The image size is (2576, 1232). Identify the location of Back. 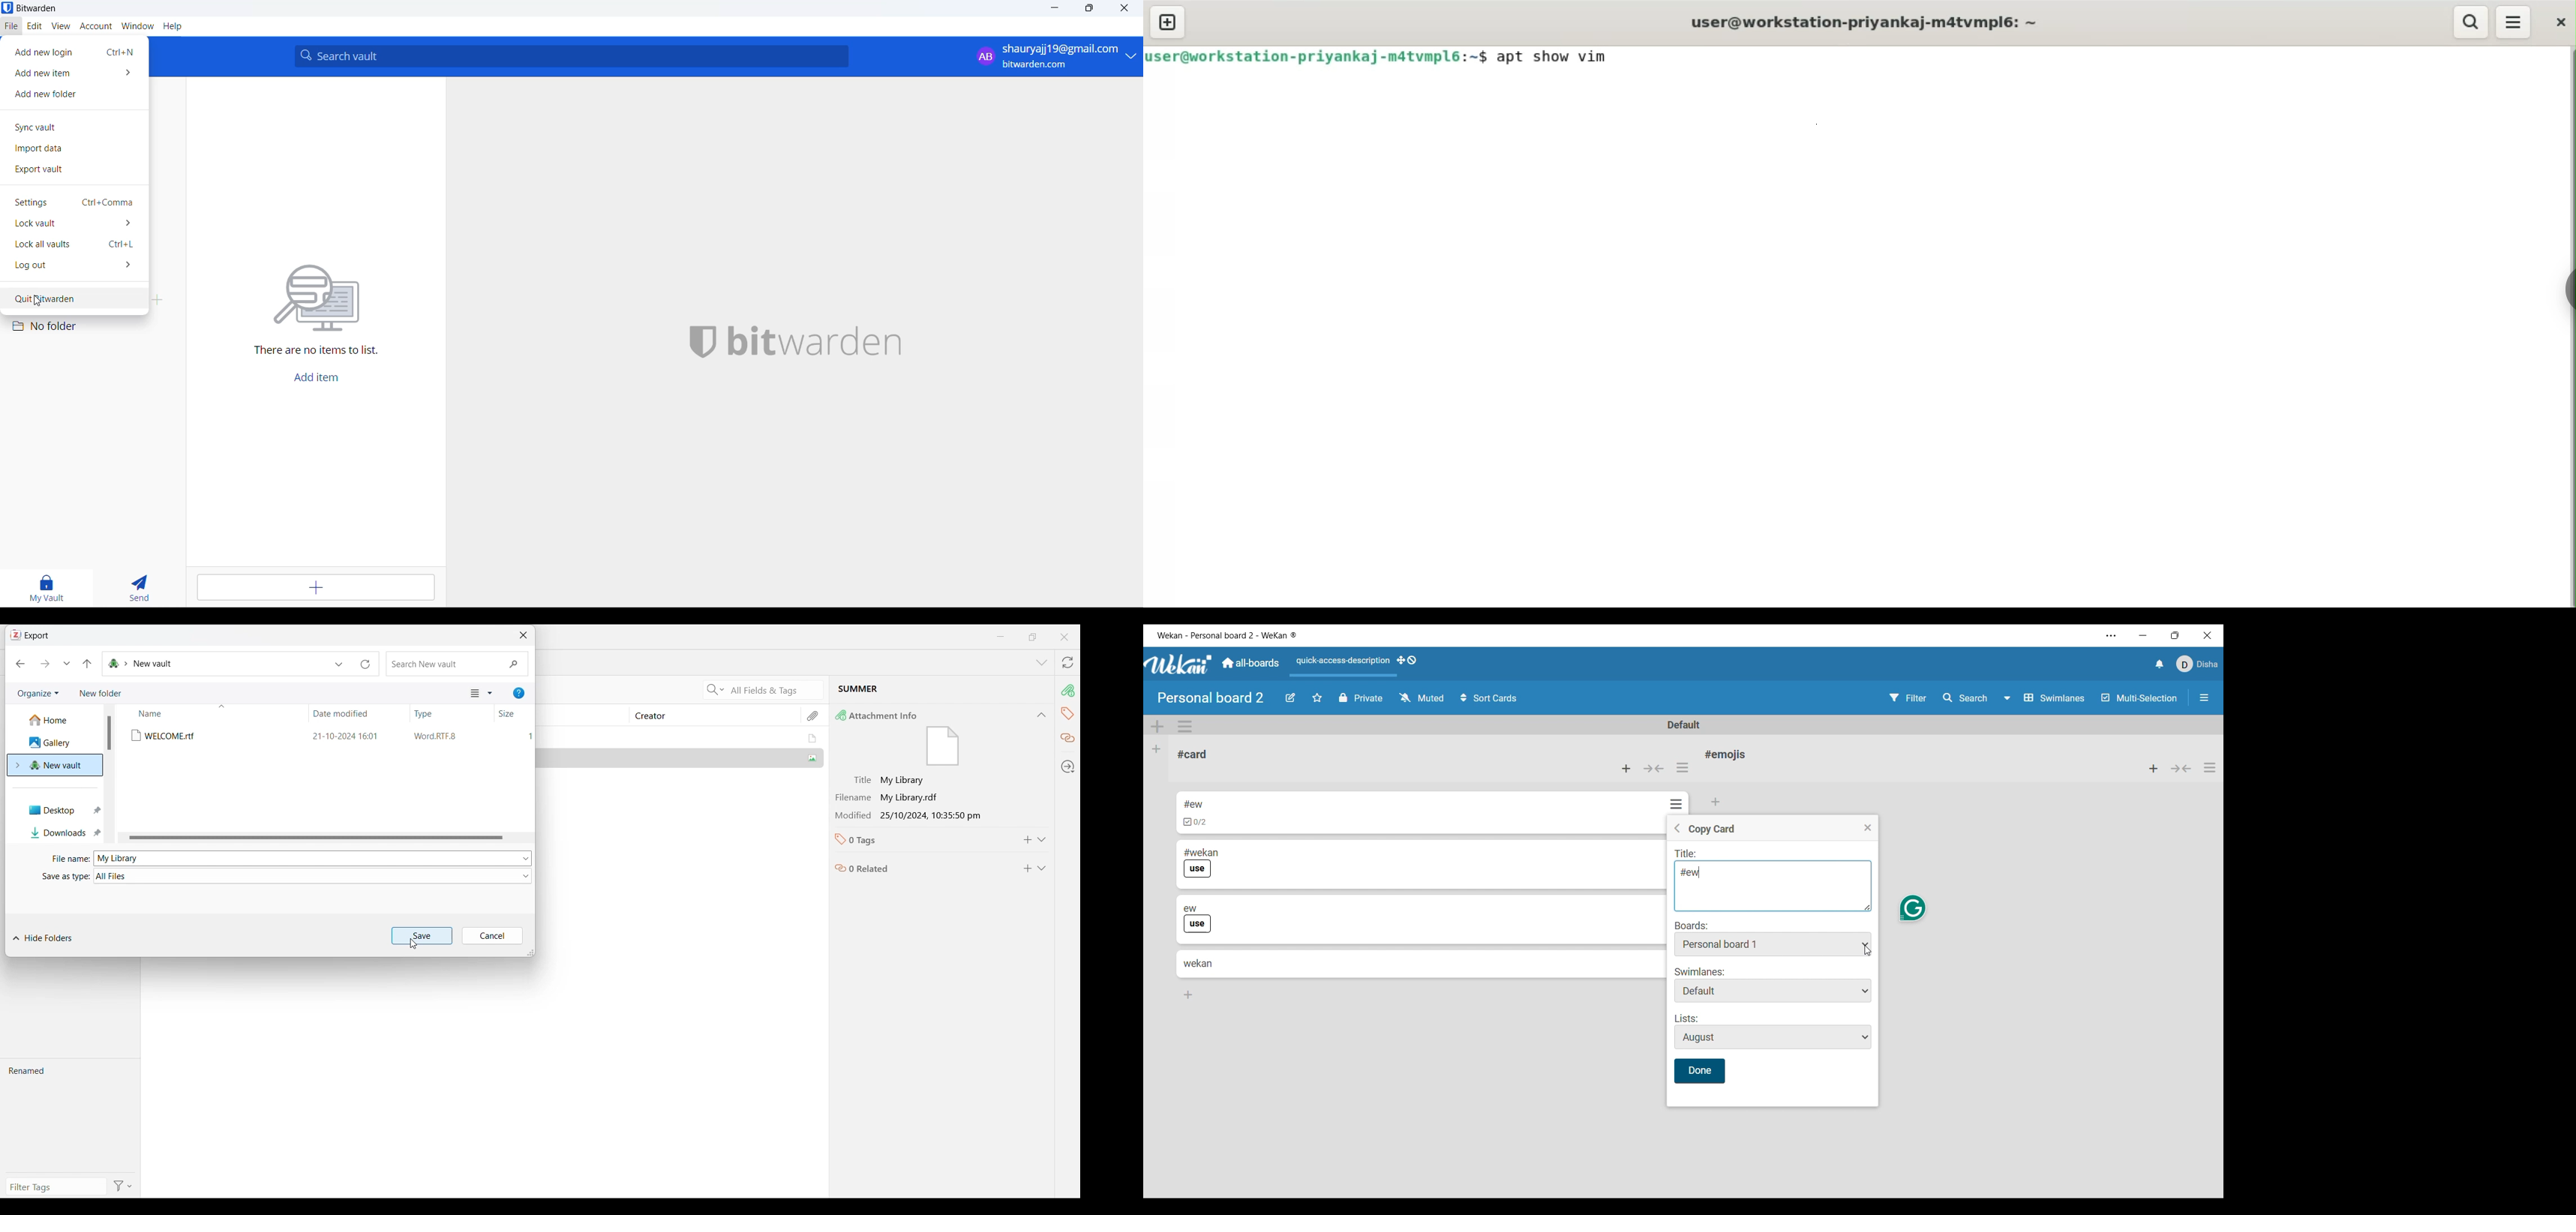
(20, 664).